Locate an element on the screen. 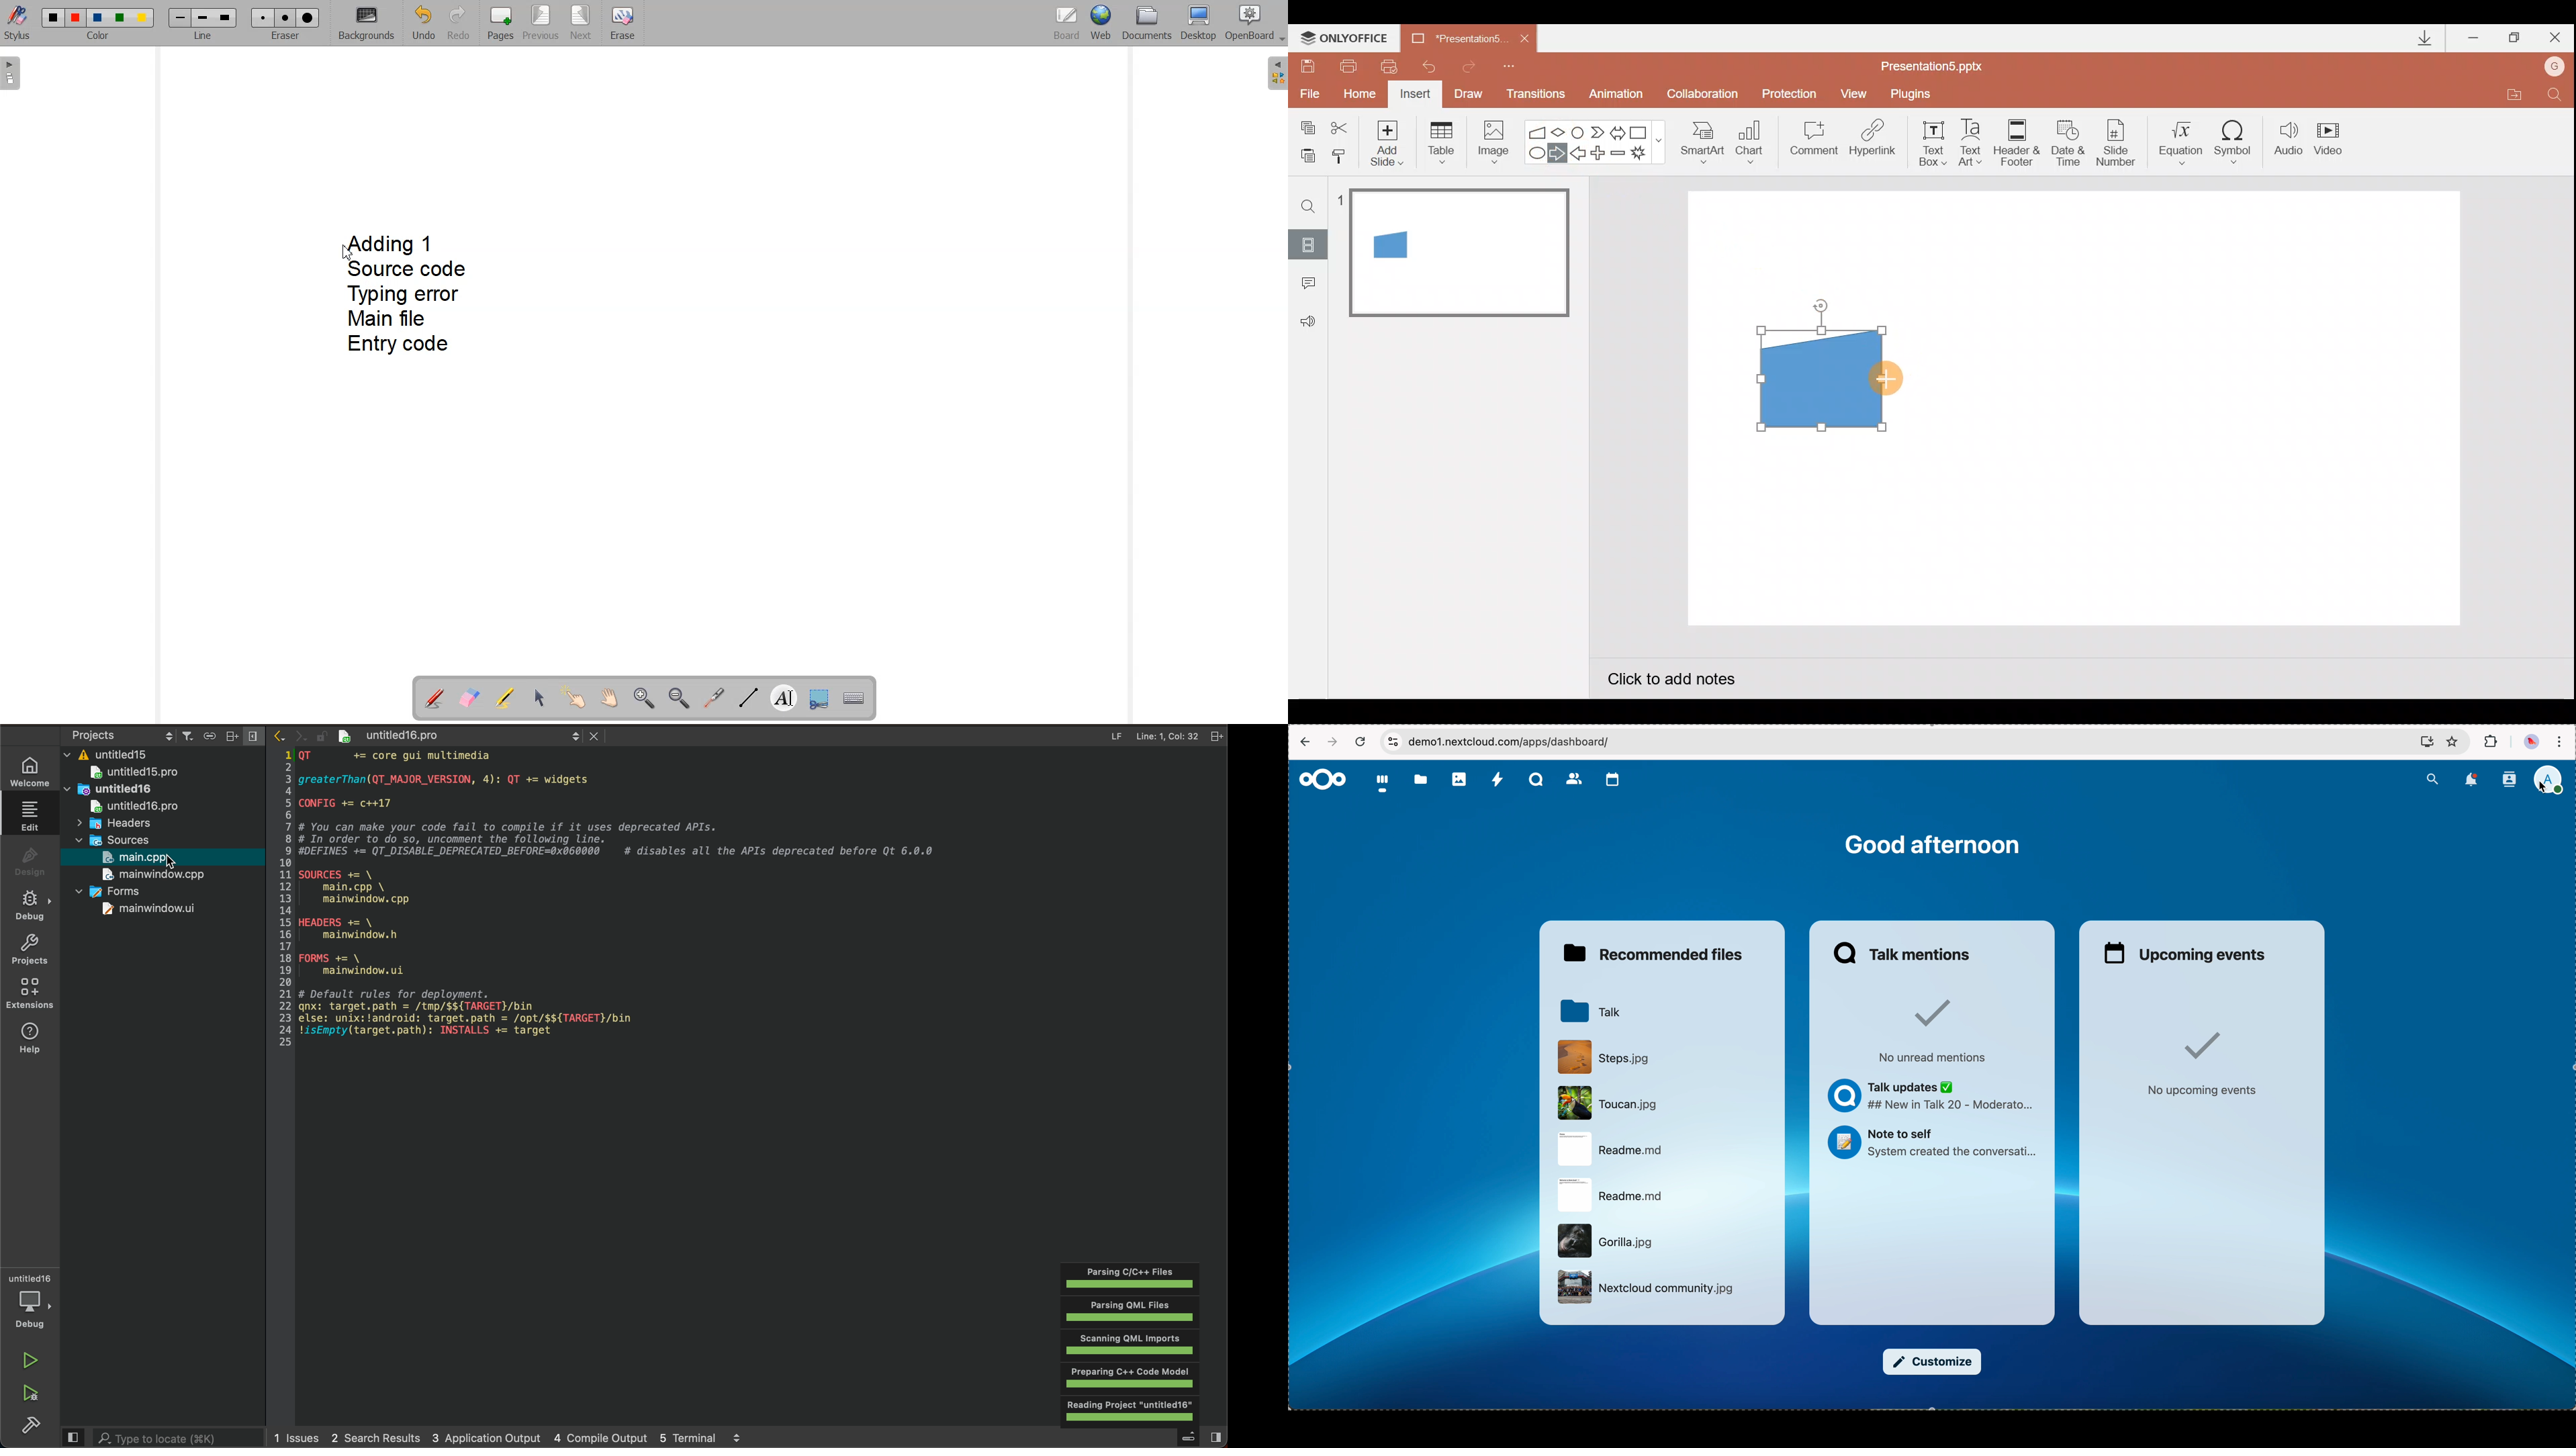 The image size is (2576, 1456). Presentation slide is located at coordinates (2205, 408).